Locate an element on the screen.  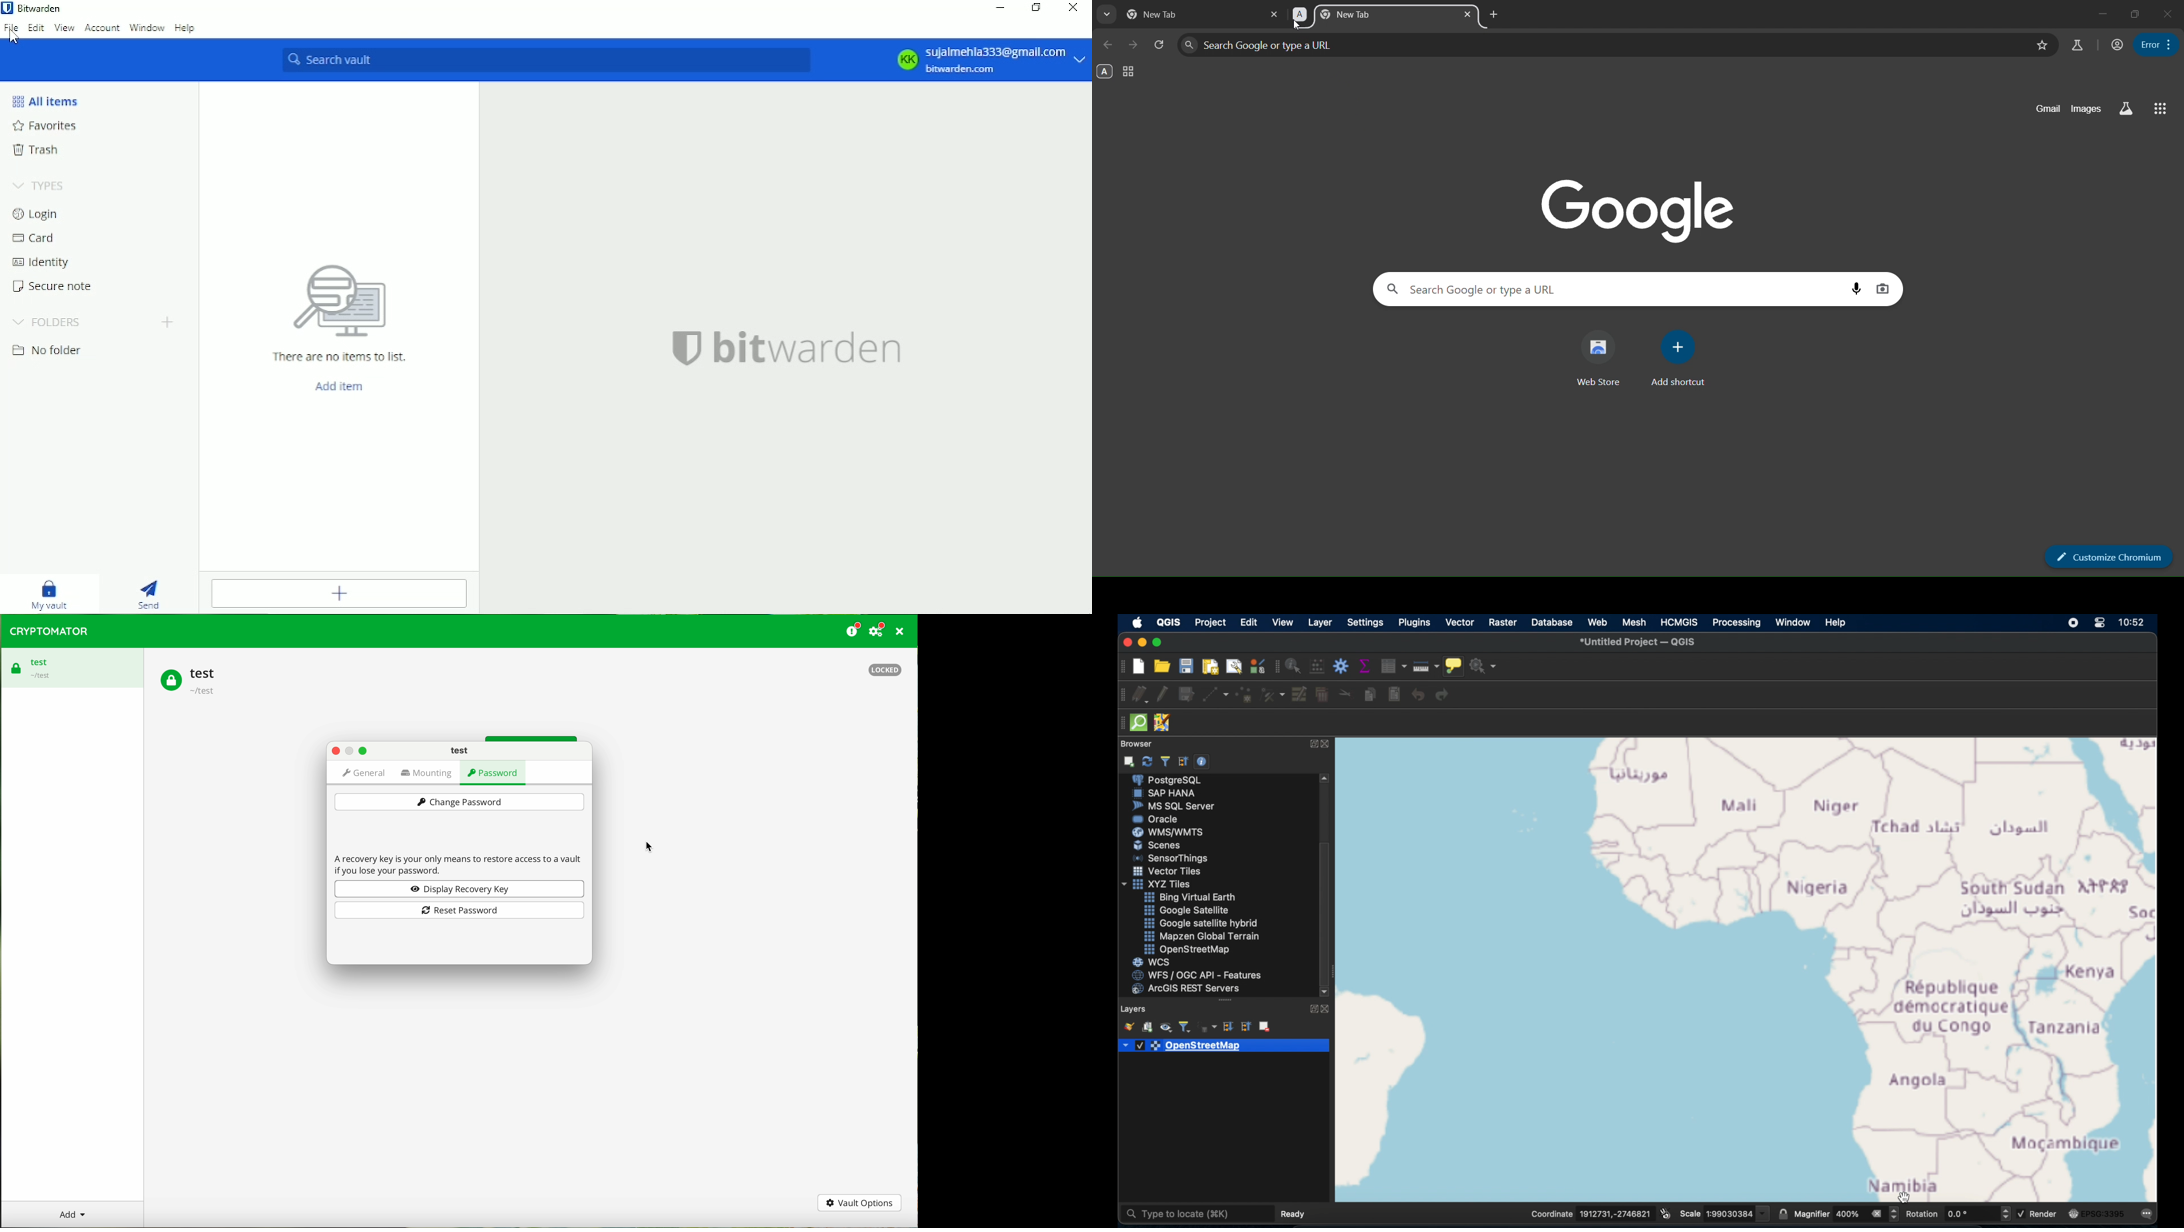
go forward one page is located at coordinates (1134, 44).